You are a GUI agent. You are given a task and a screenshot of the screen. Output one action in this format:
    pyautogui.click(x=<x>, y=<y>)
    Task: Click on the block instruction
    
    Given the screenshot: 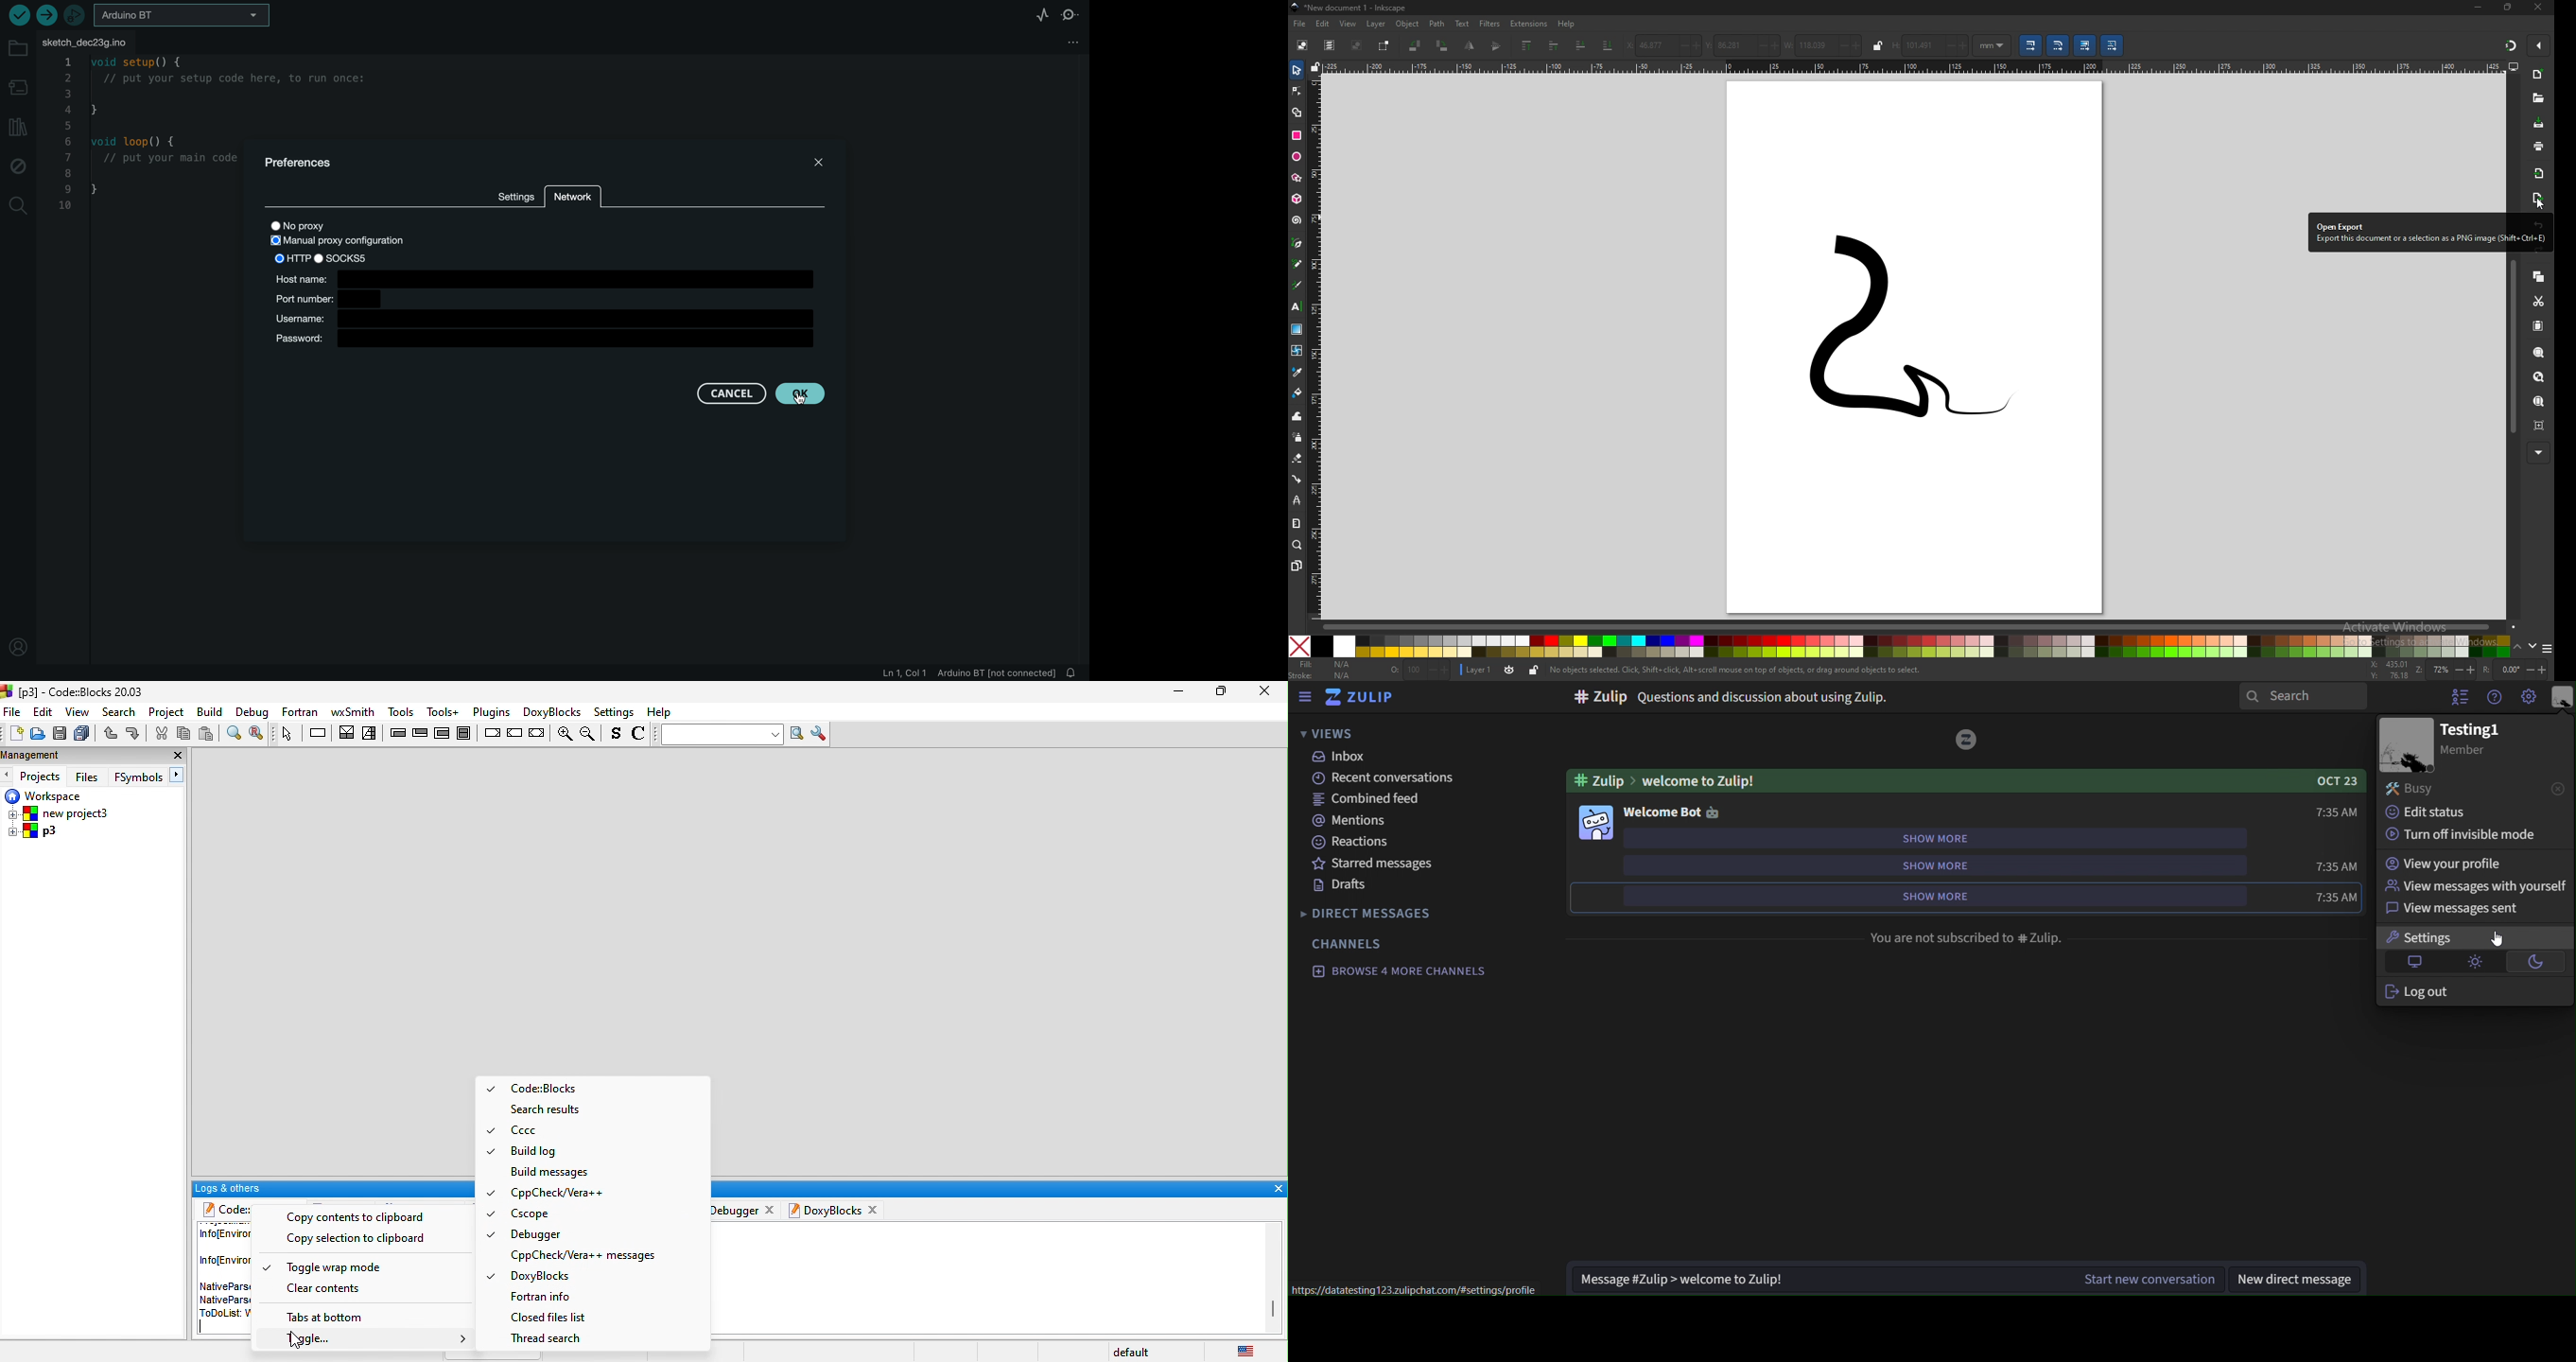 What is the action you would take?
    pyautogui.click(x=467, y=733)
    